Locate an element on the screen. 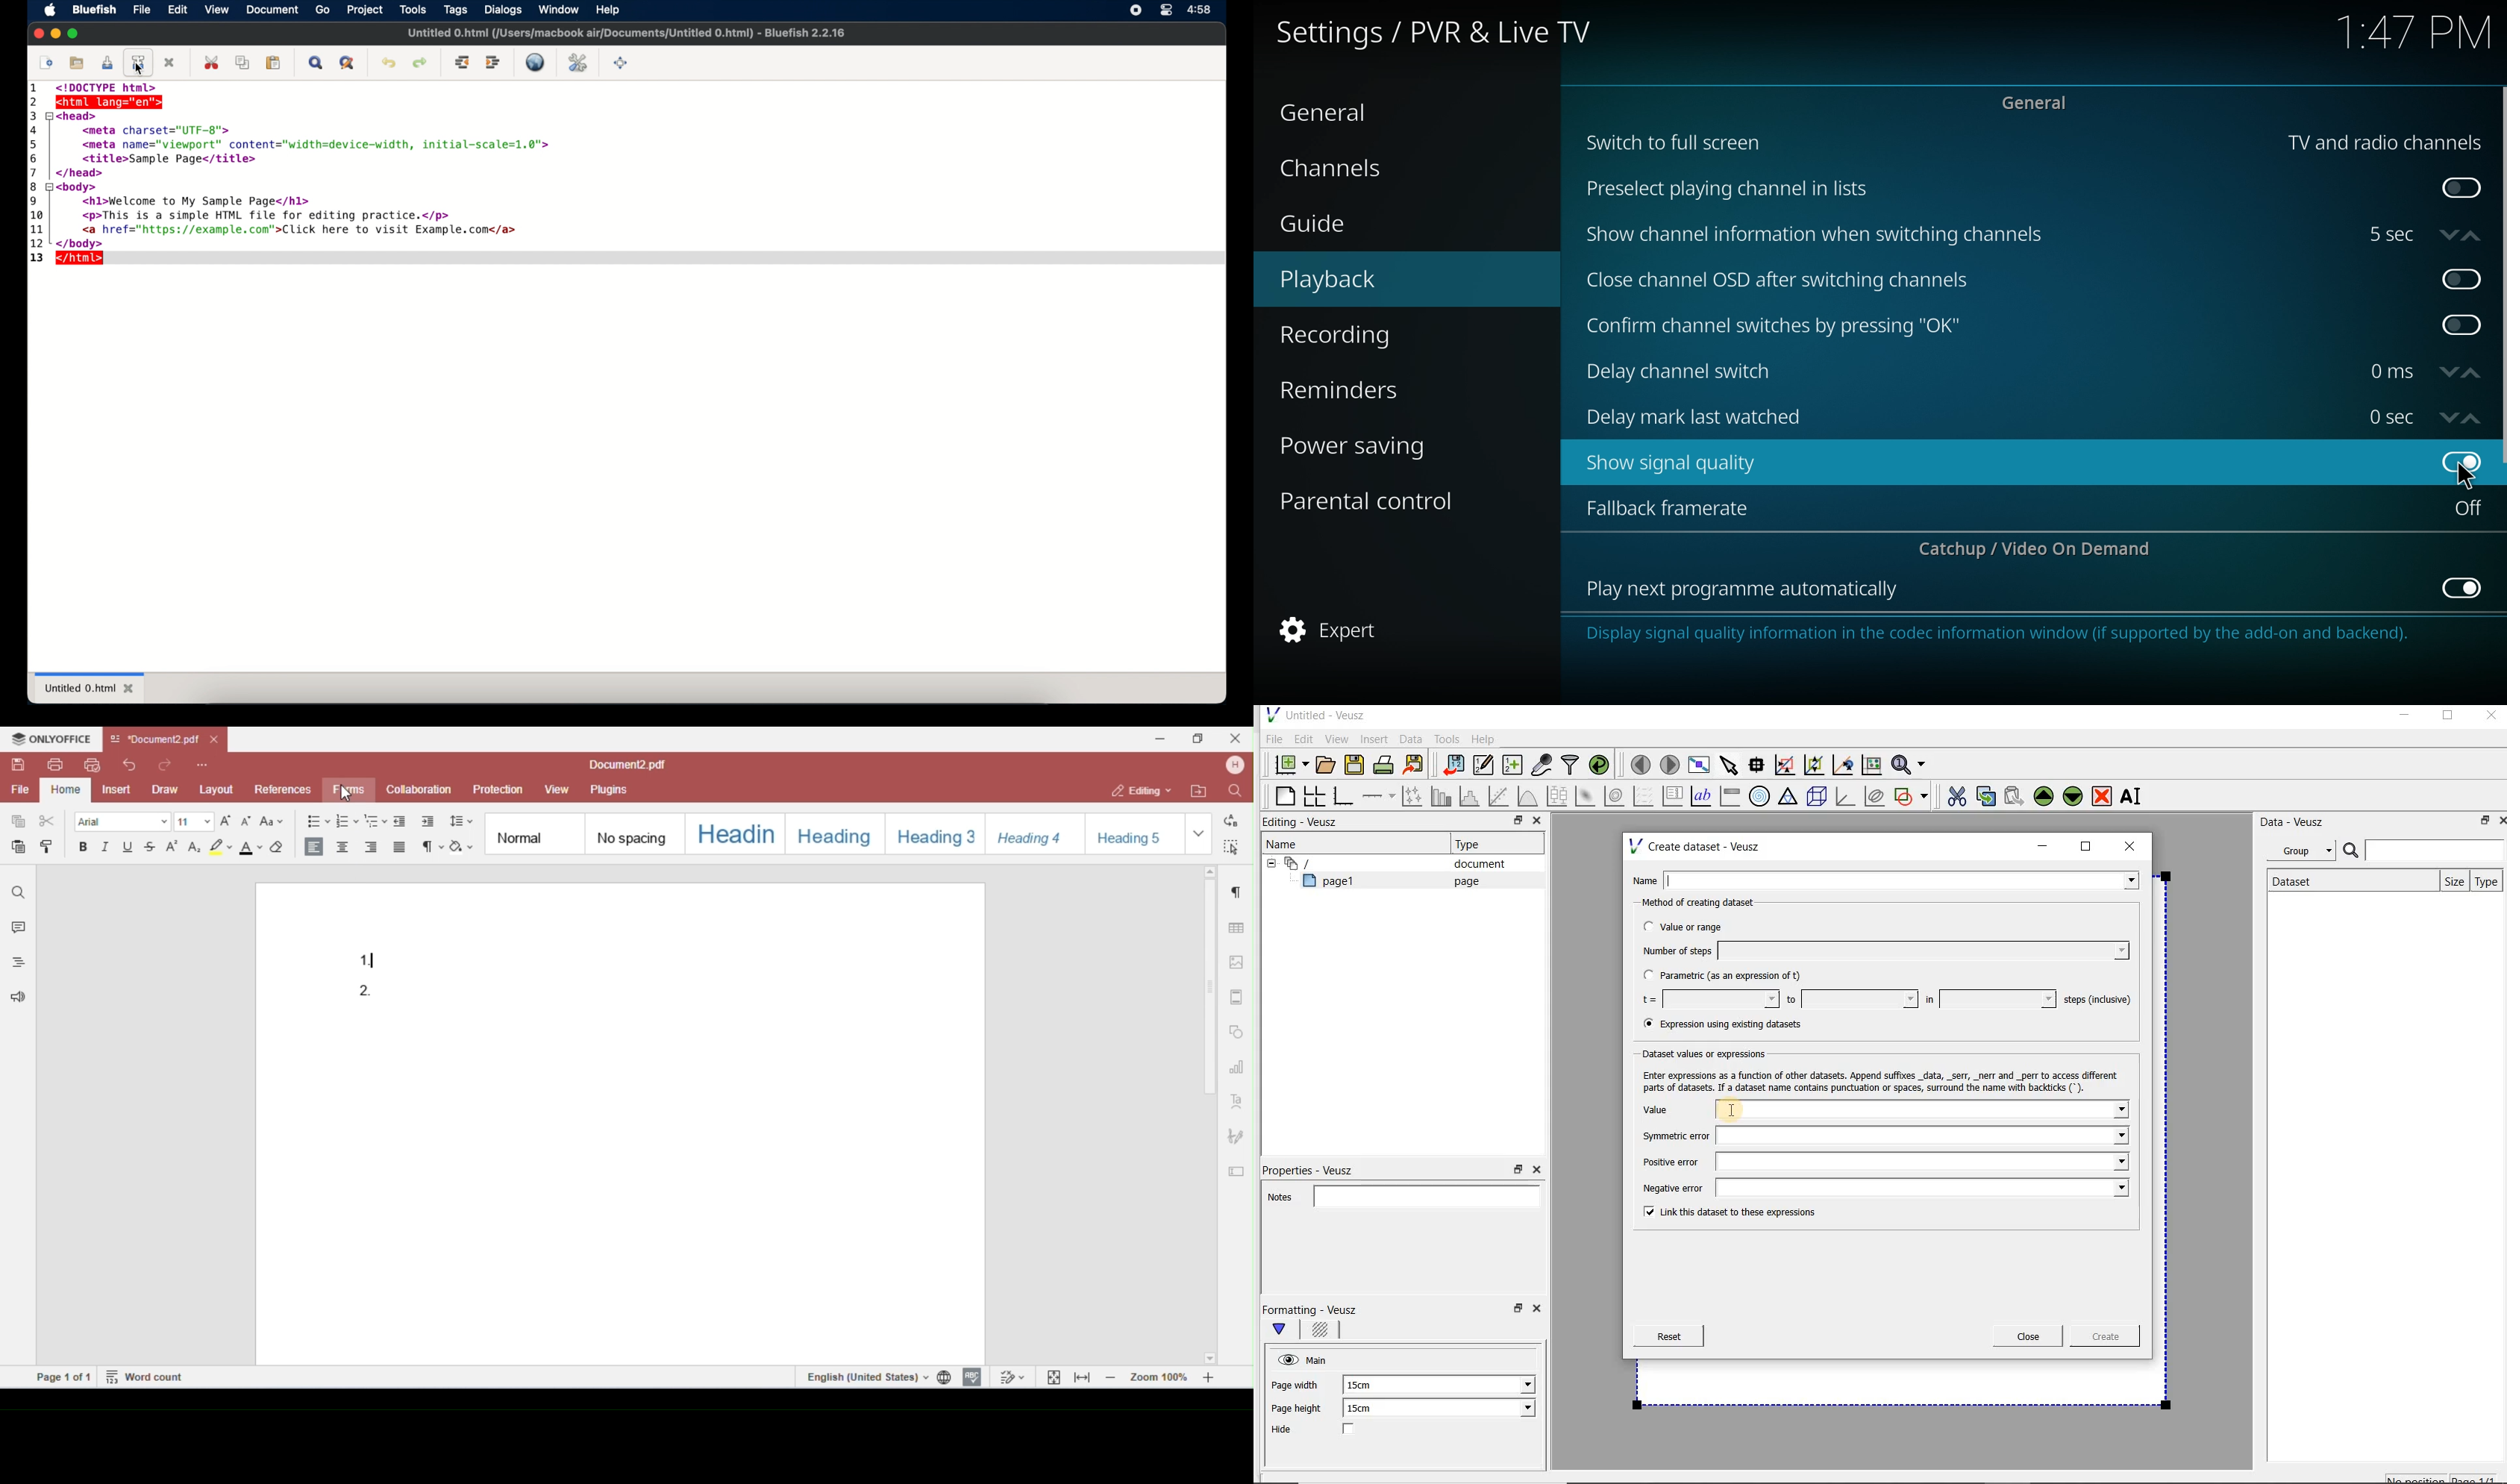  8 is located at coordinates (35, 186).